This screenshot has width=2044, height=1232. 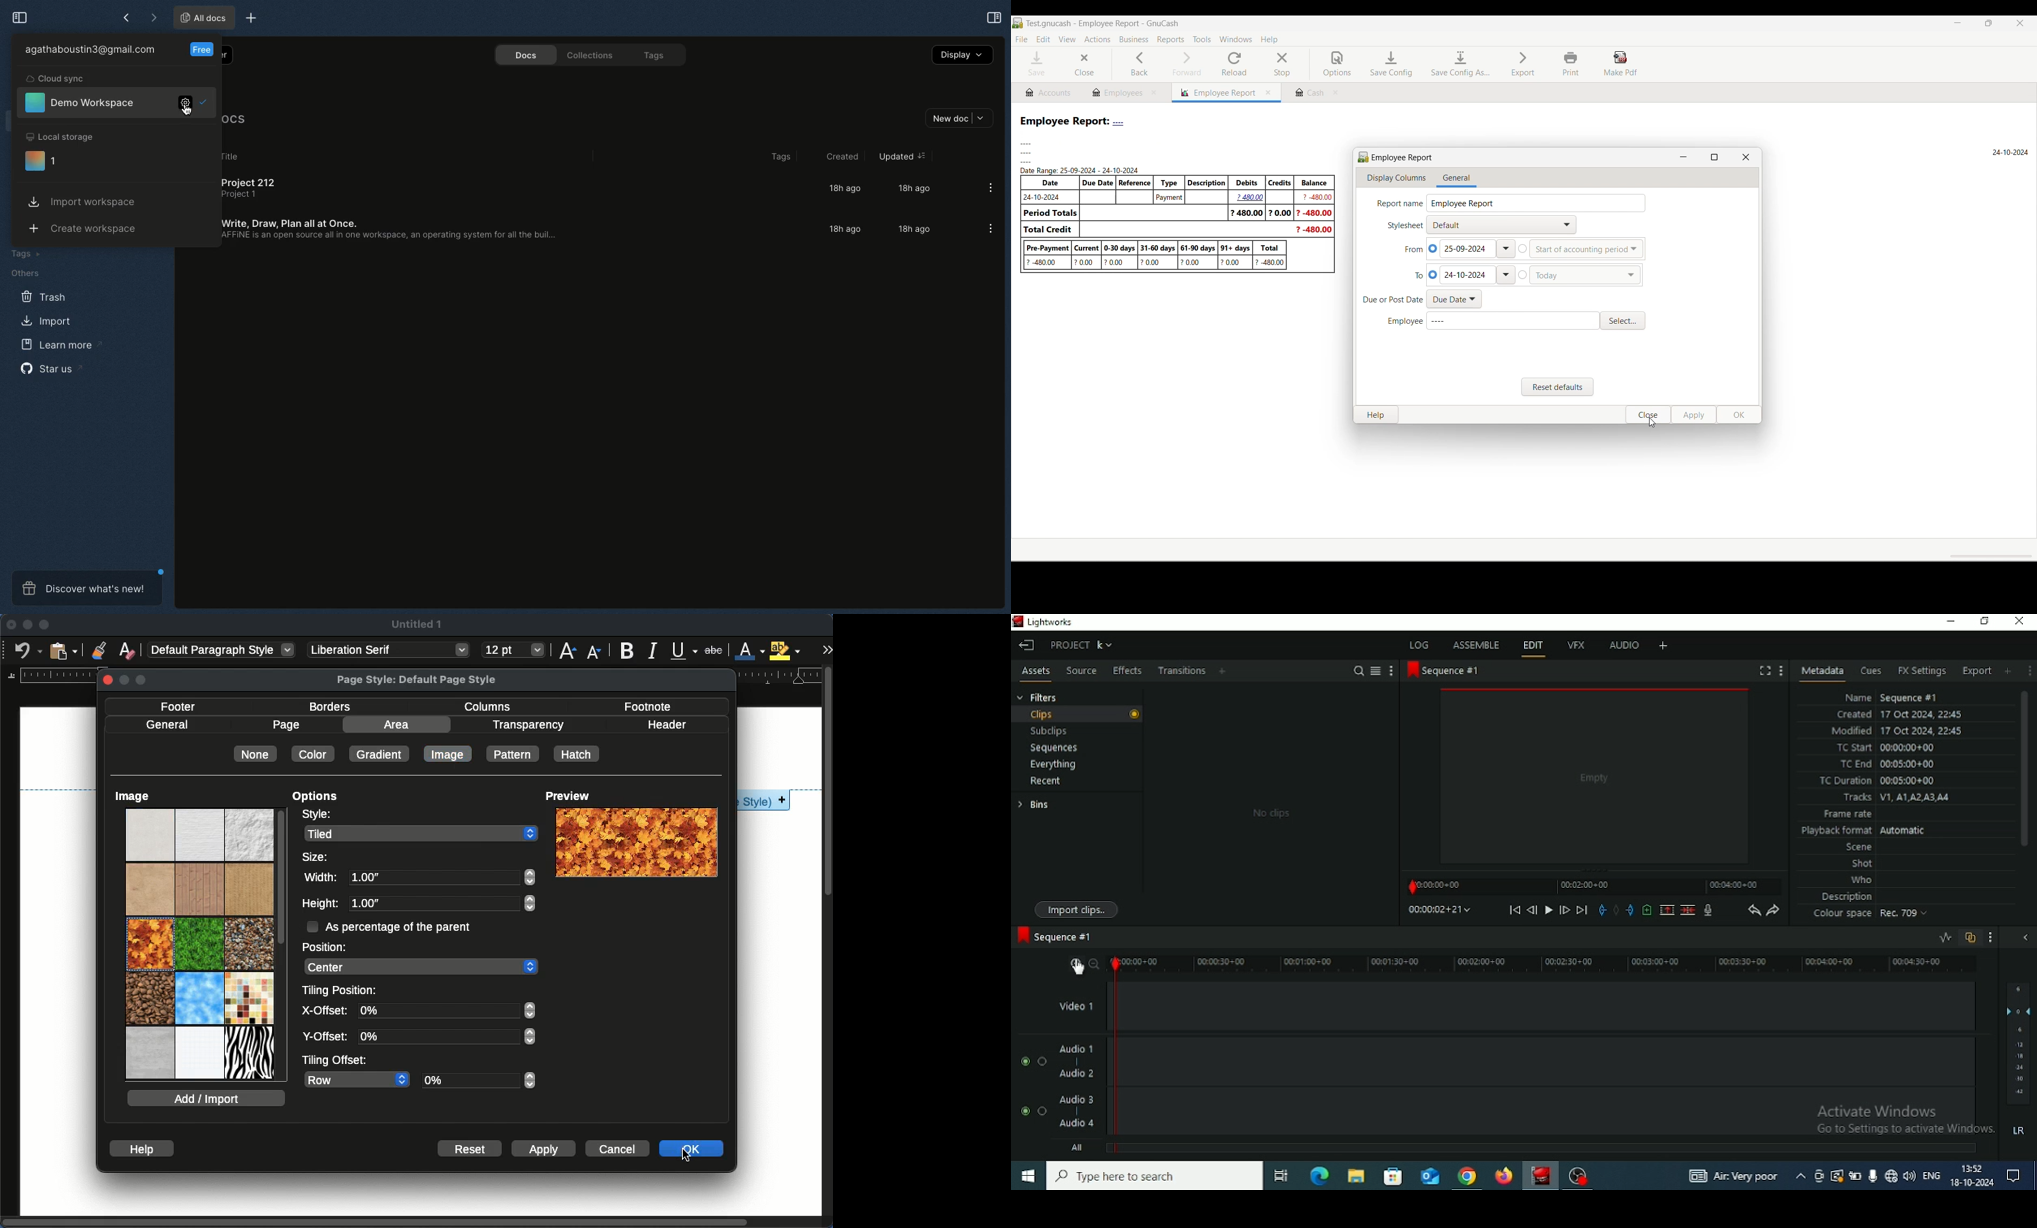 I want to click on Google Chrome, so click(x=1468, y=1177).